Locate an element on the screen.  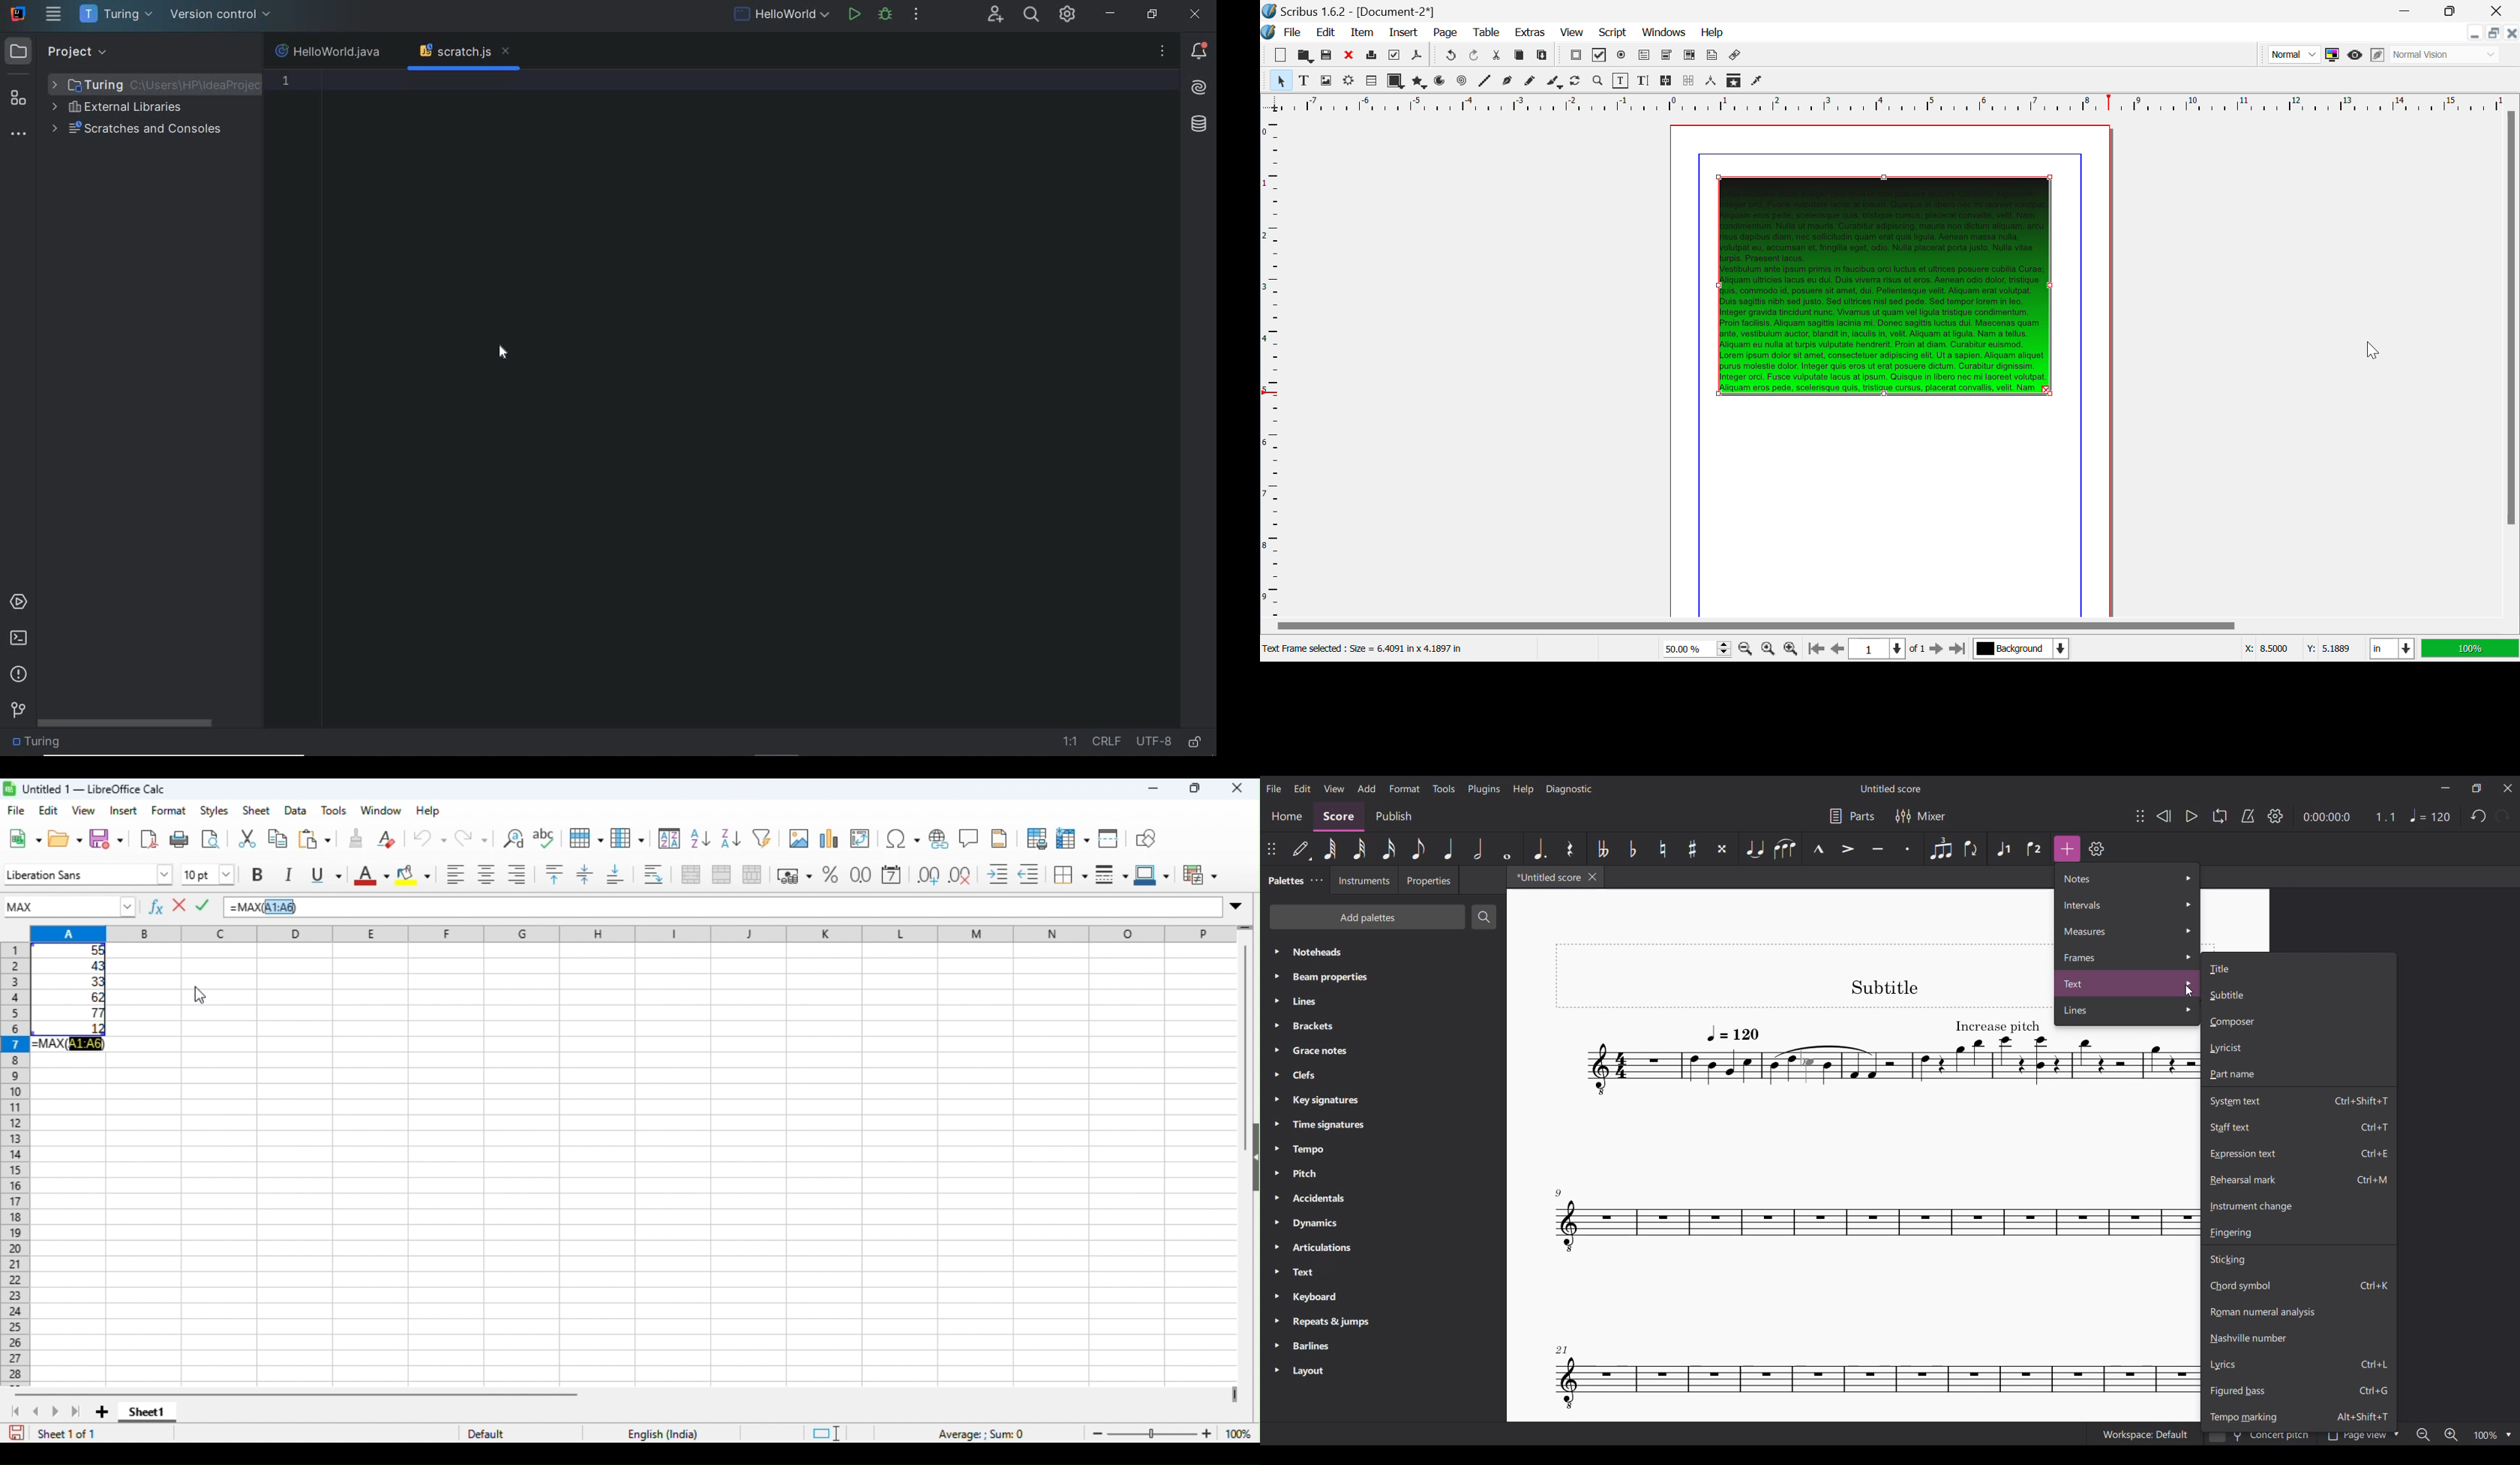
Git is located at coordinates (18, 708).